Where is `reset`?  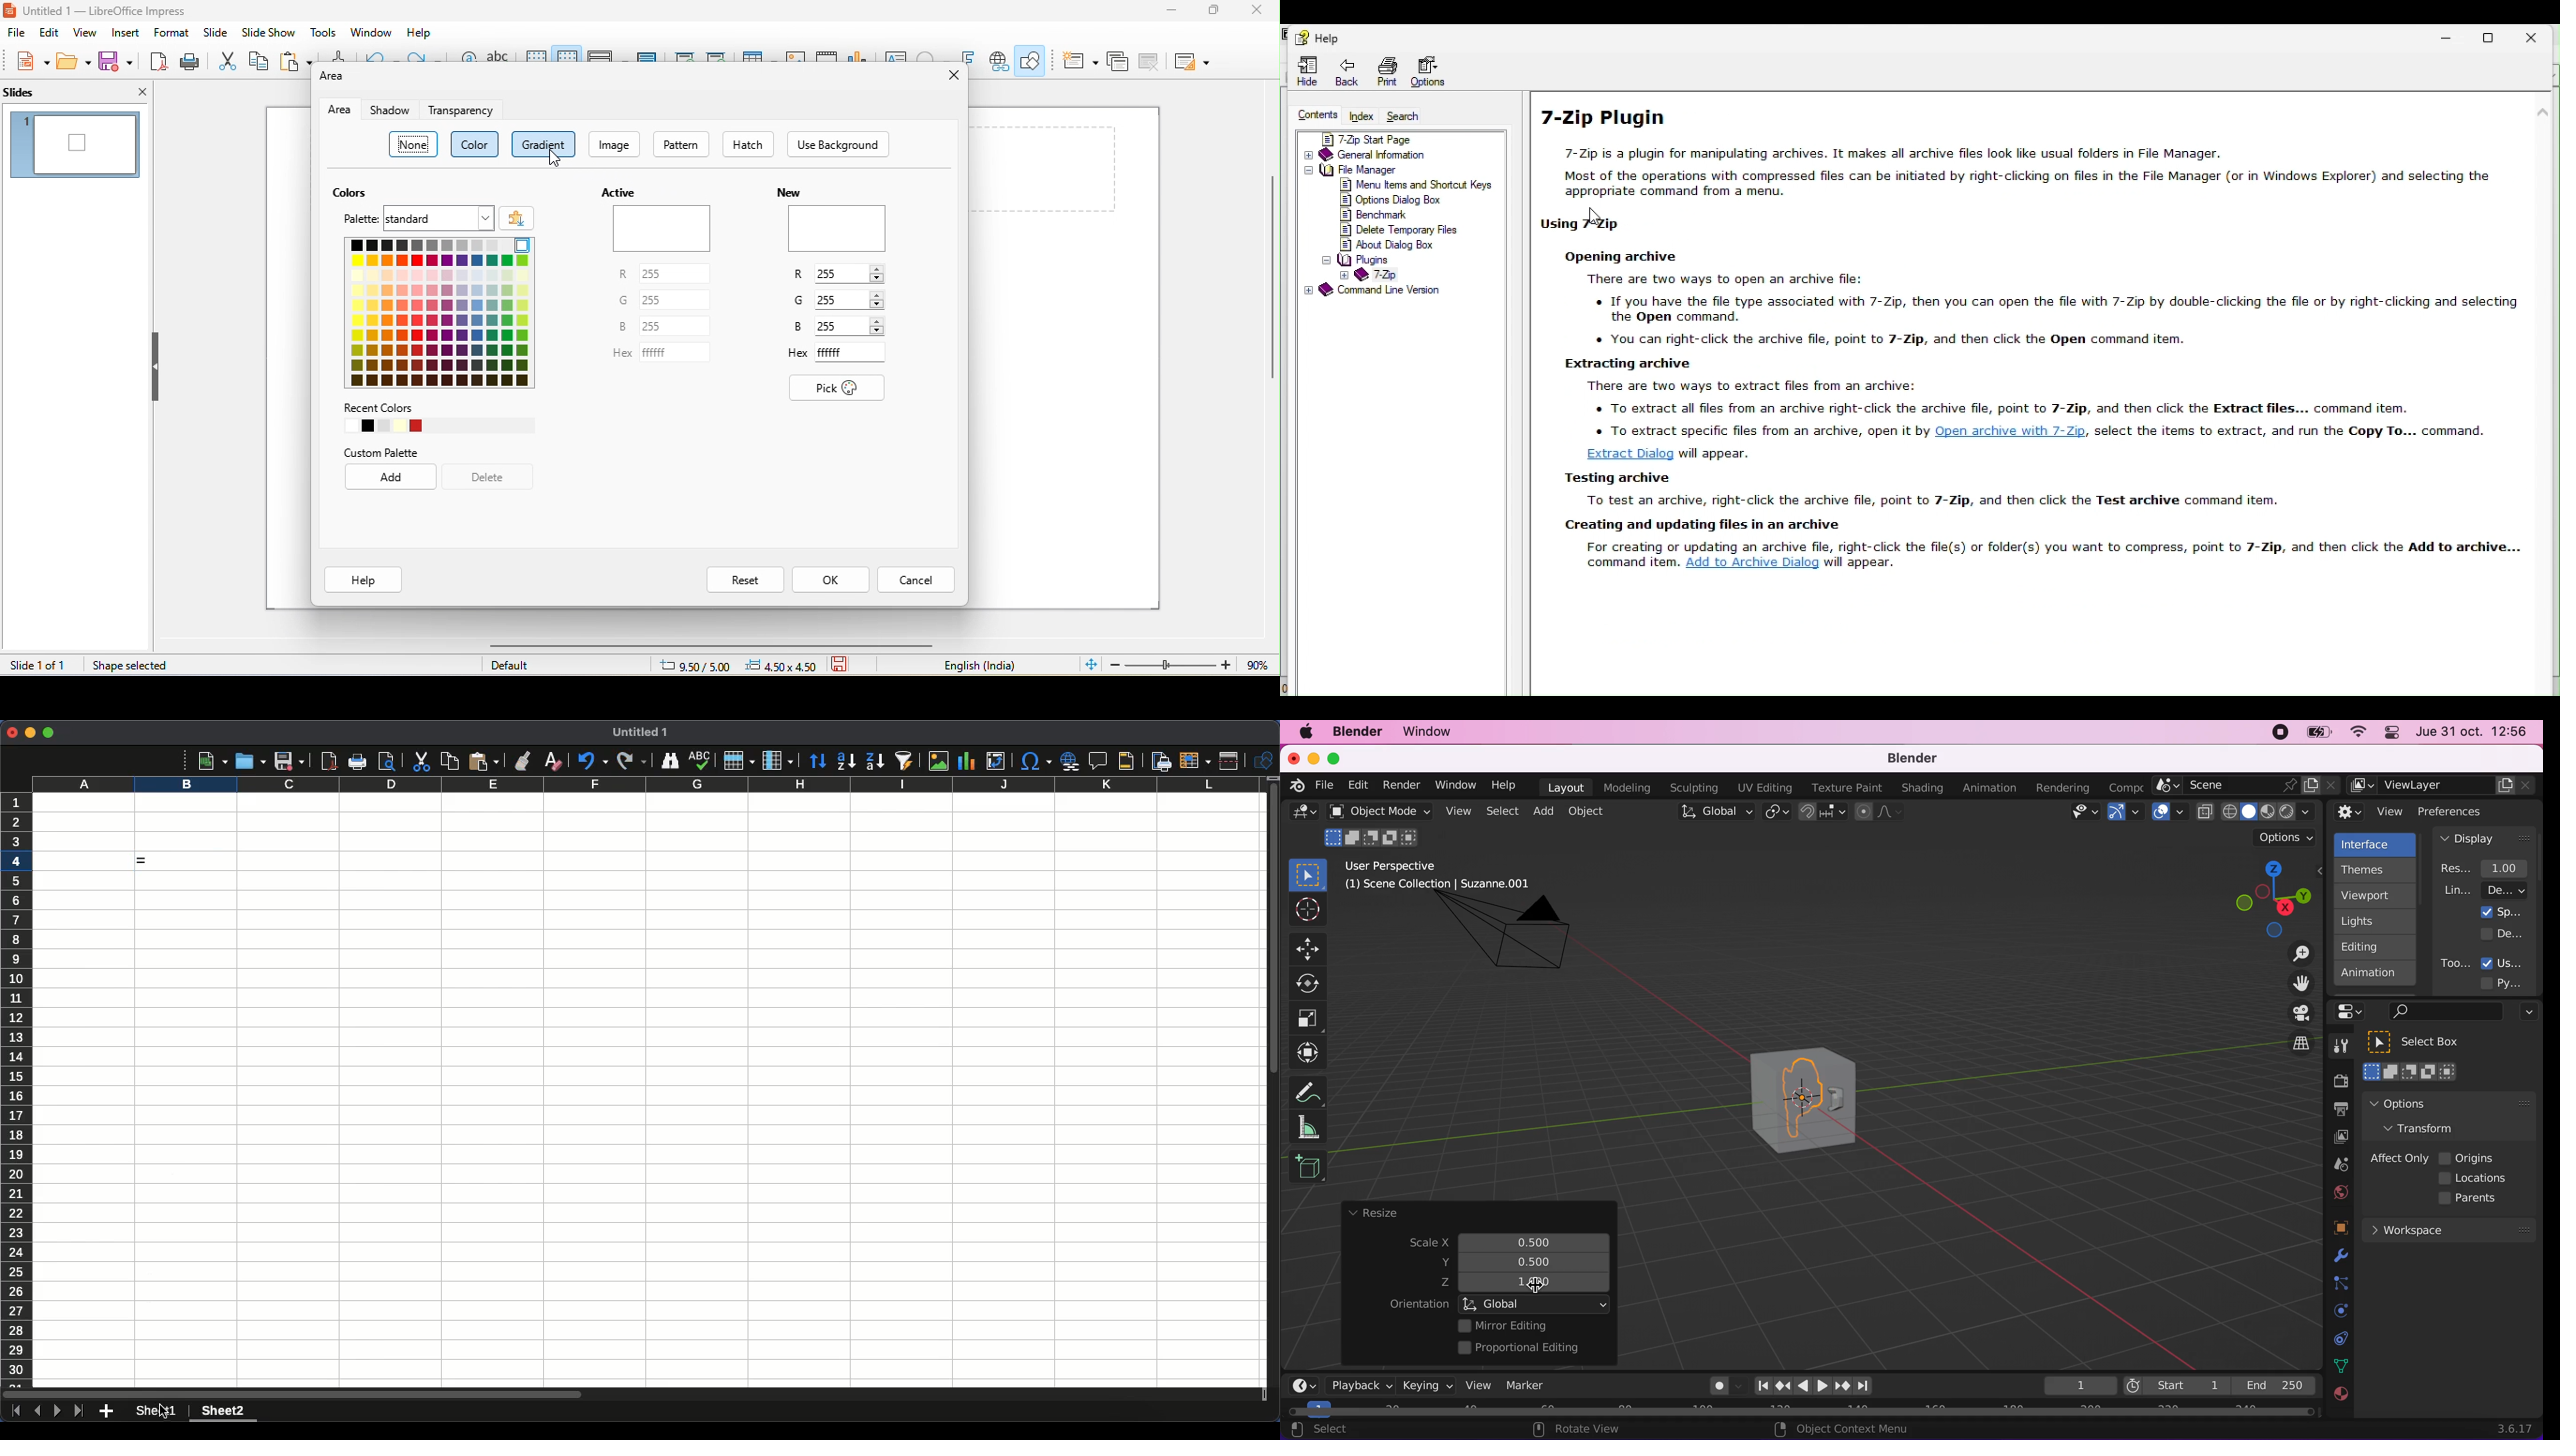
reset is located at coordinates (745, 580).